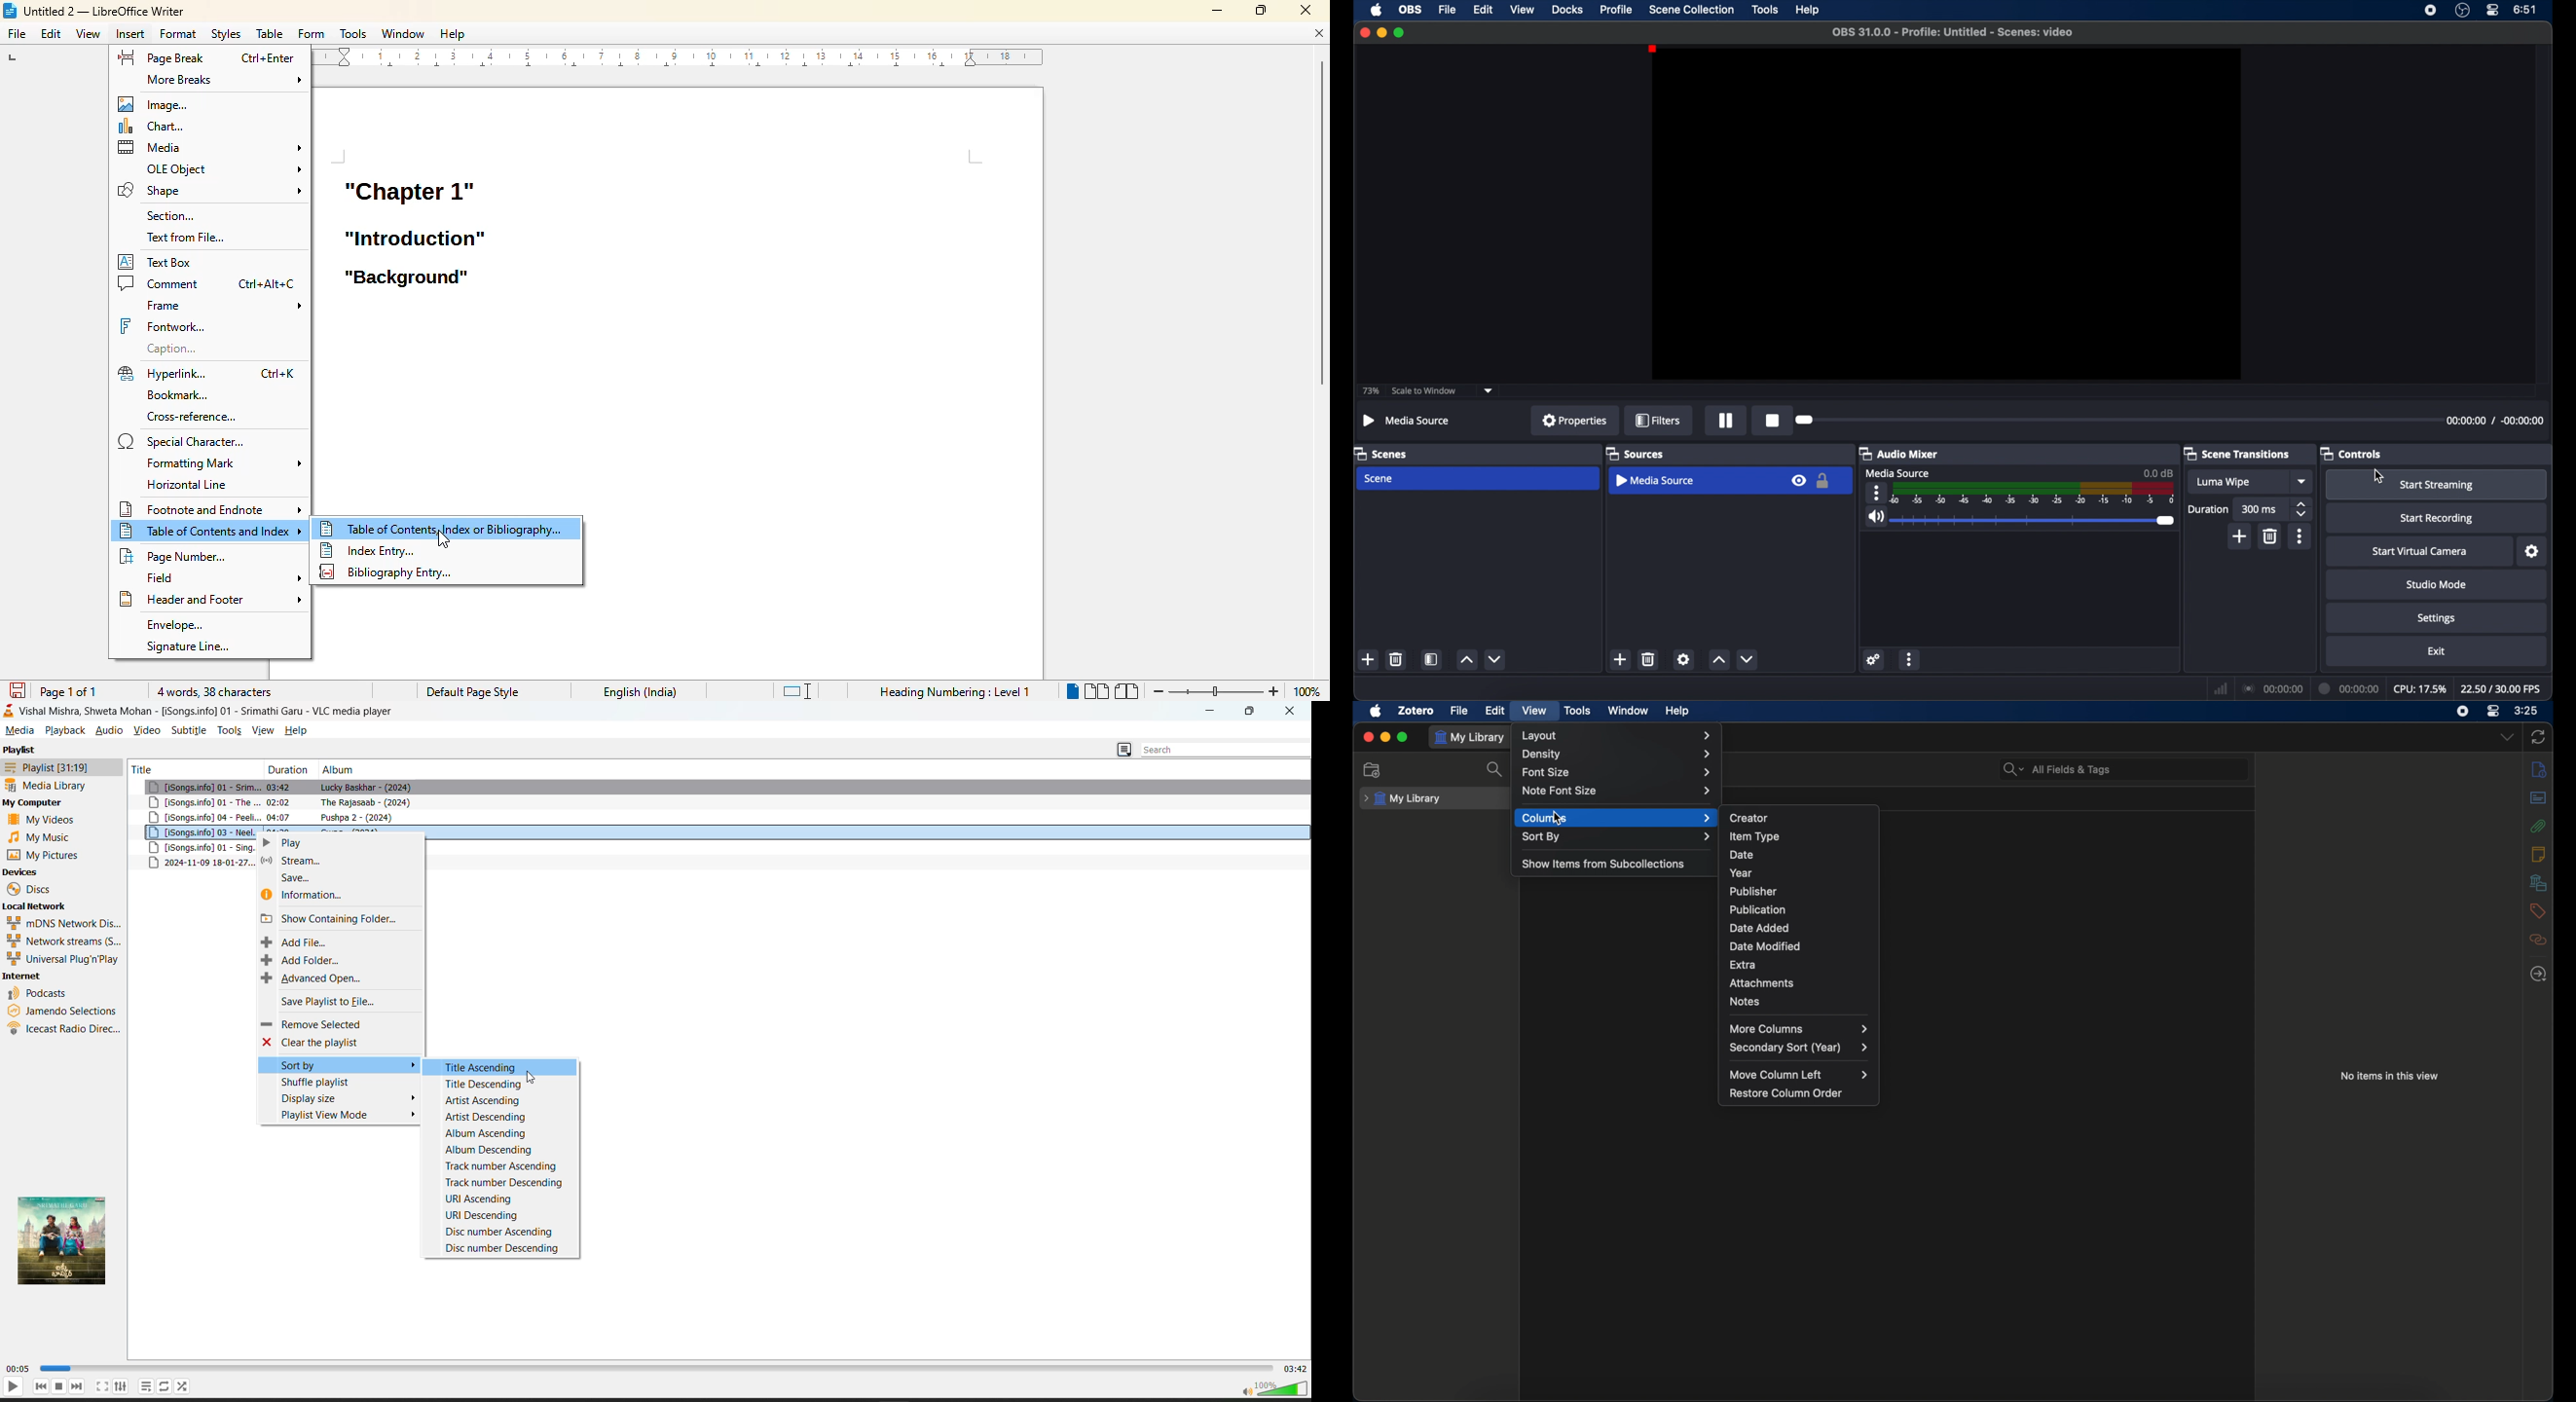  Describe the element at coordinates (177, 395) in the screenshot. I see `bookmark` at that location.